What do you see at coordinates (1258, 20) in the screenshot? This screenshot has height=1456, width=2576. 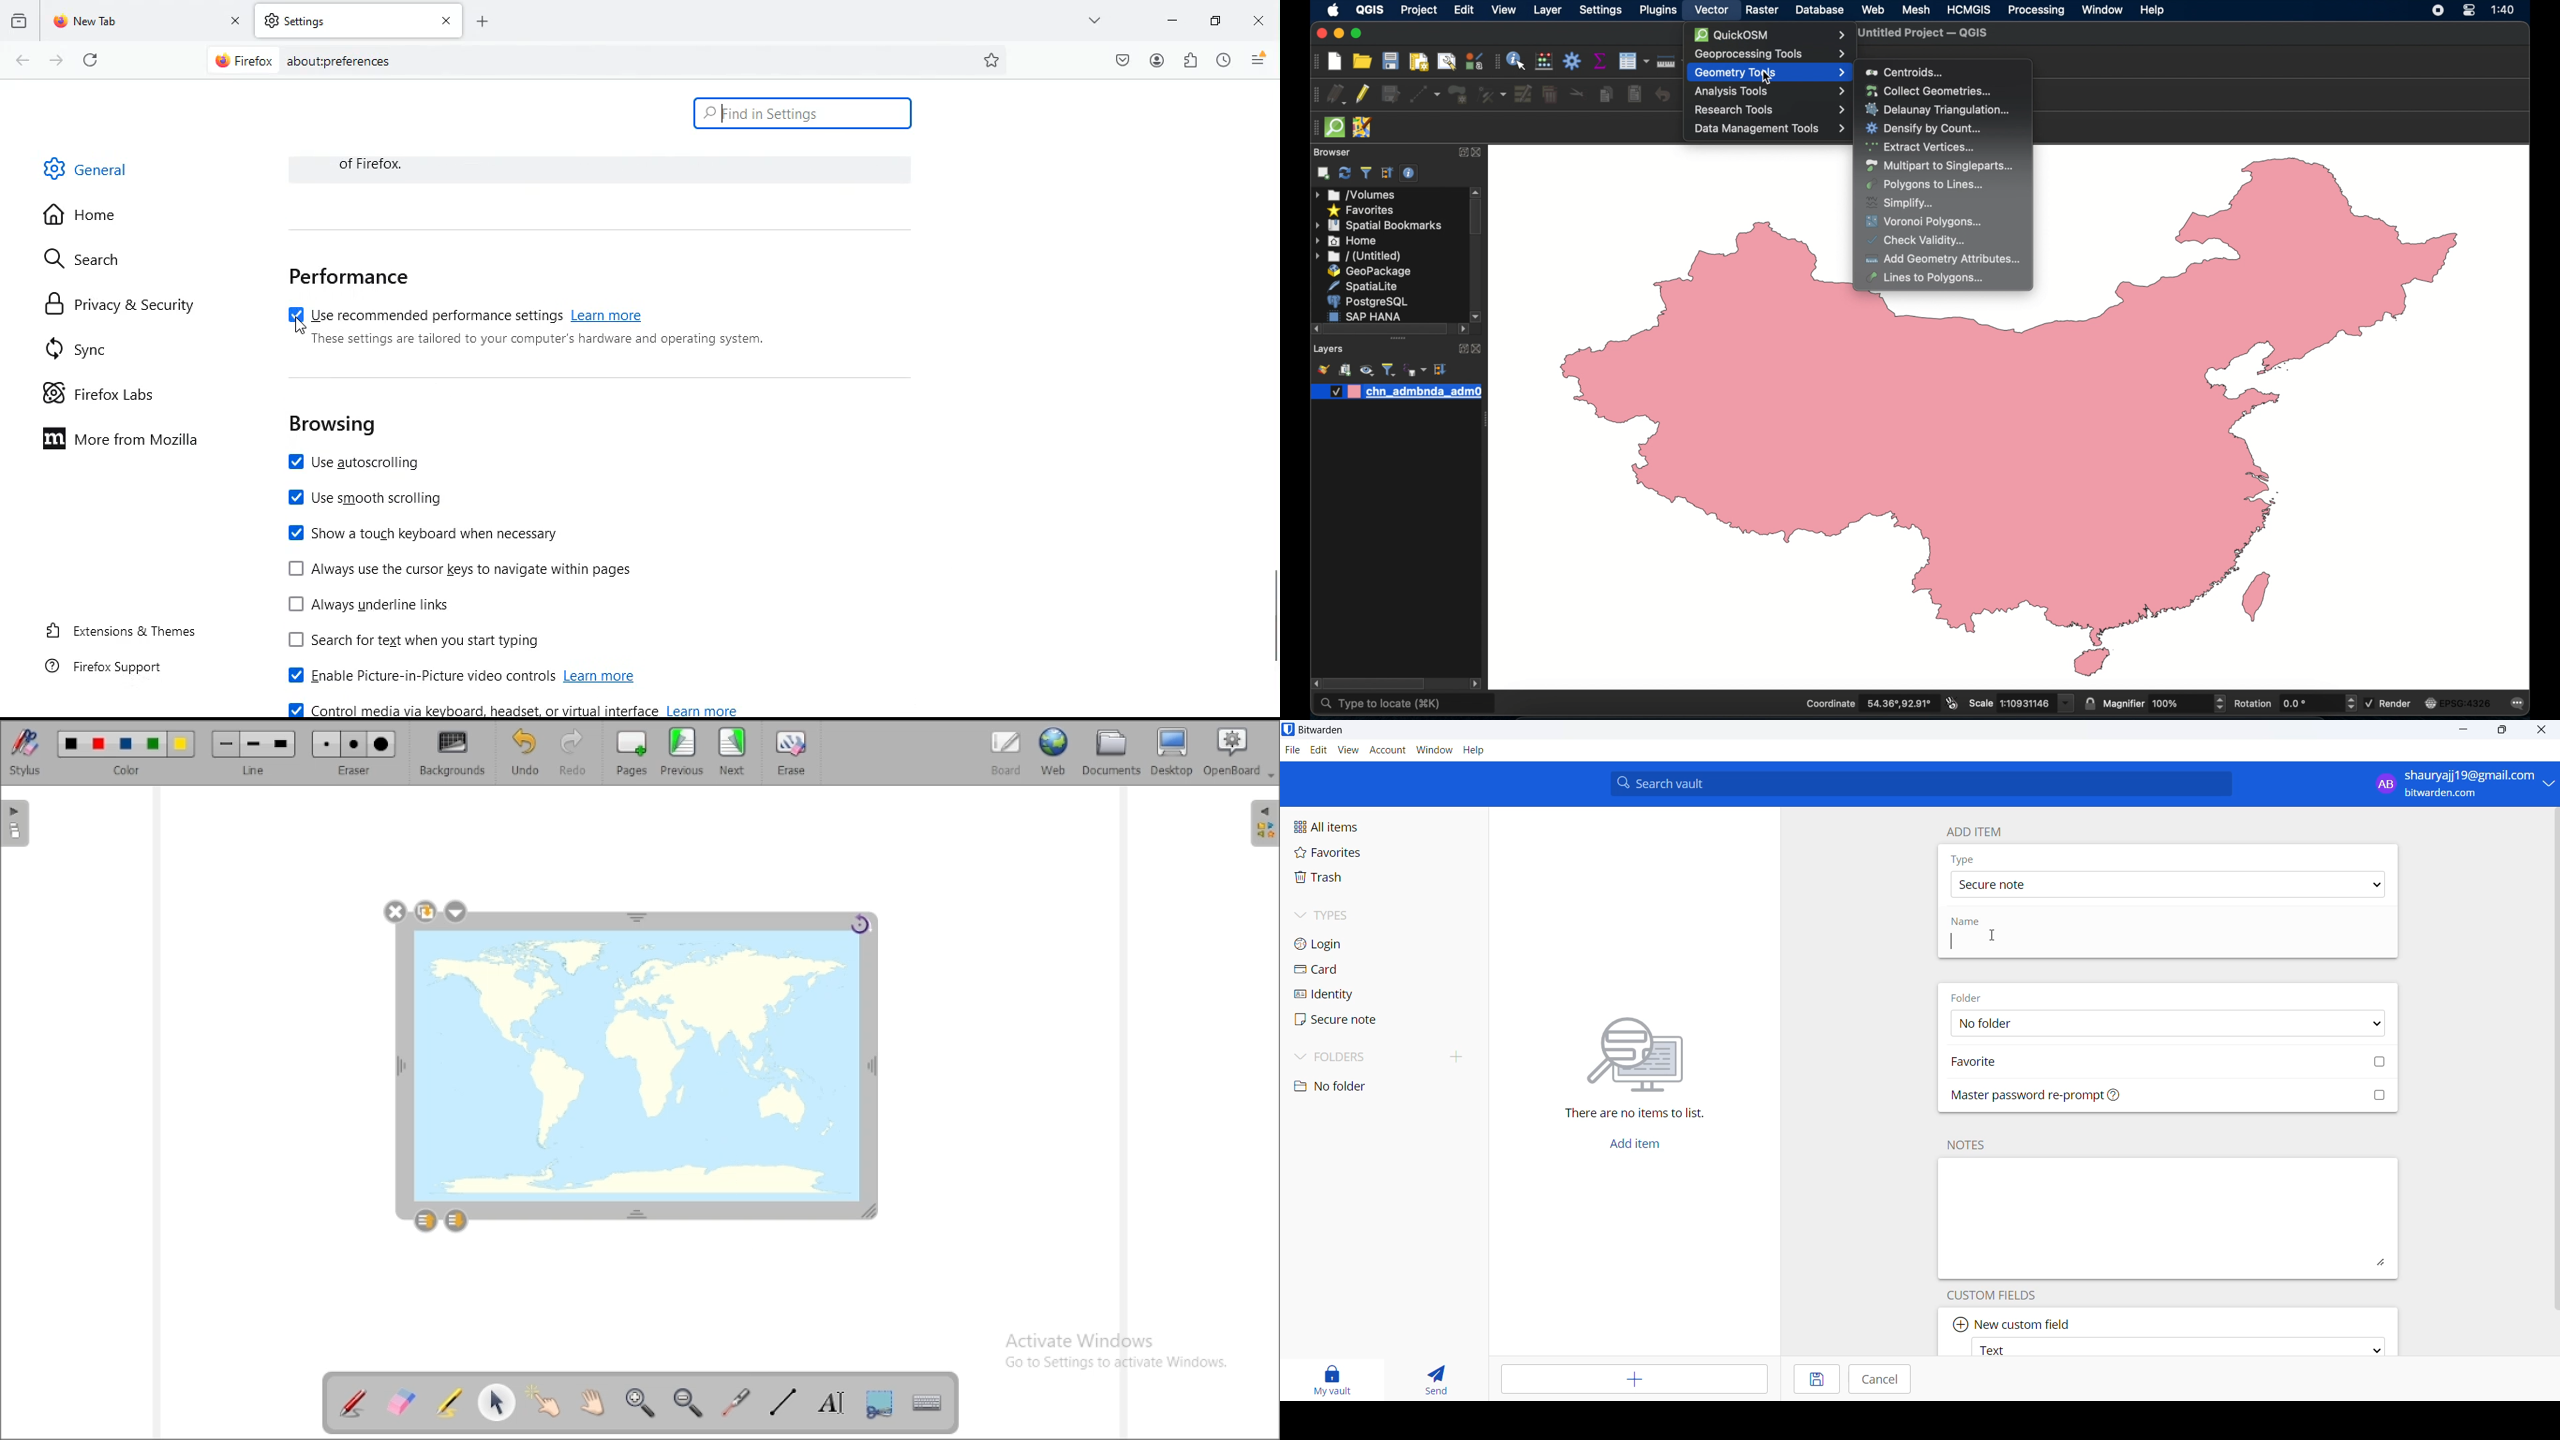 I see `close` at bounding box center [1258, 20].